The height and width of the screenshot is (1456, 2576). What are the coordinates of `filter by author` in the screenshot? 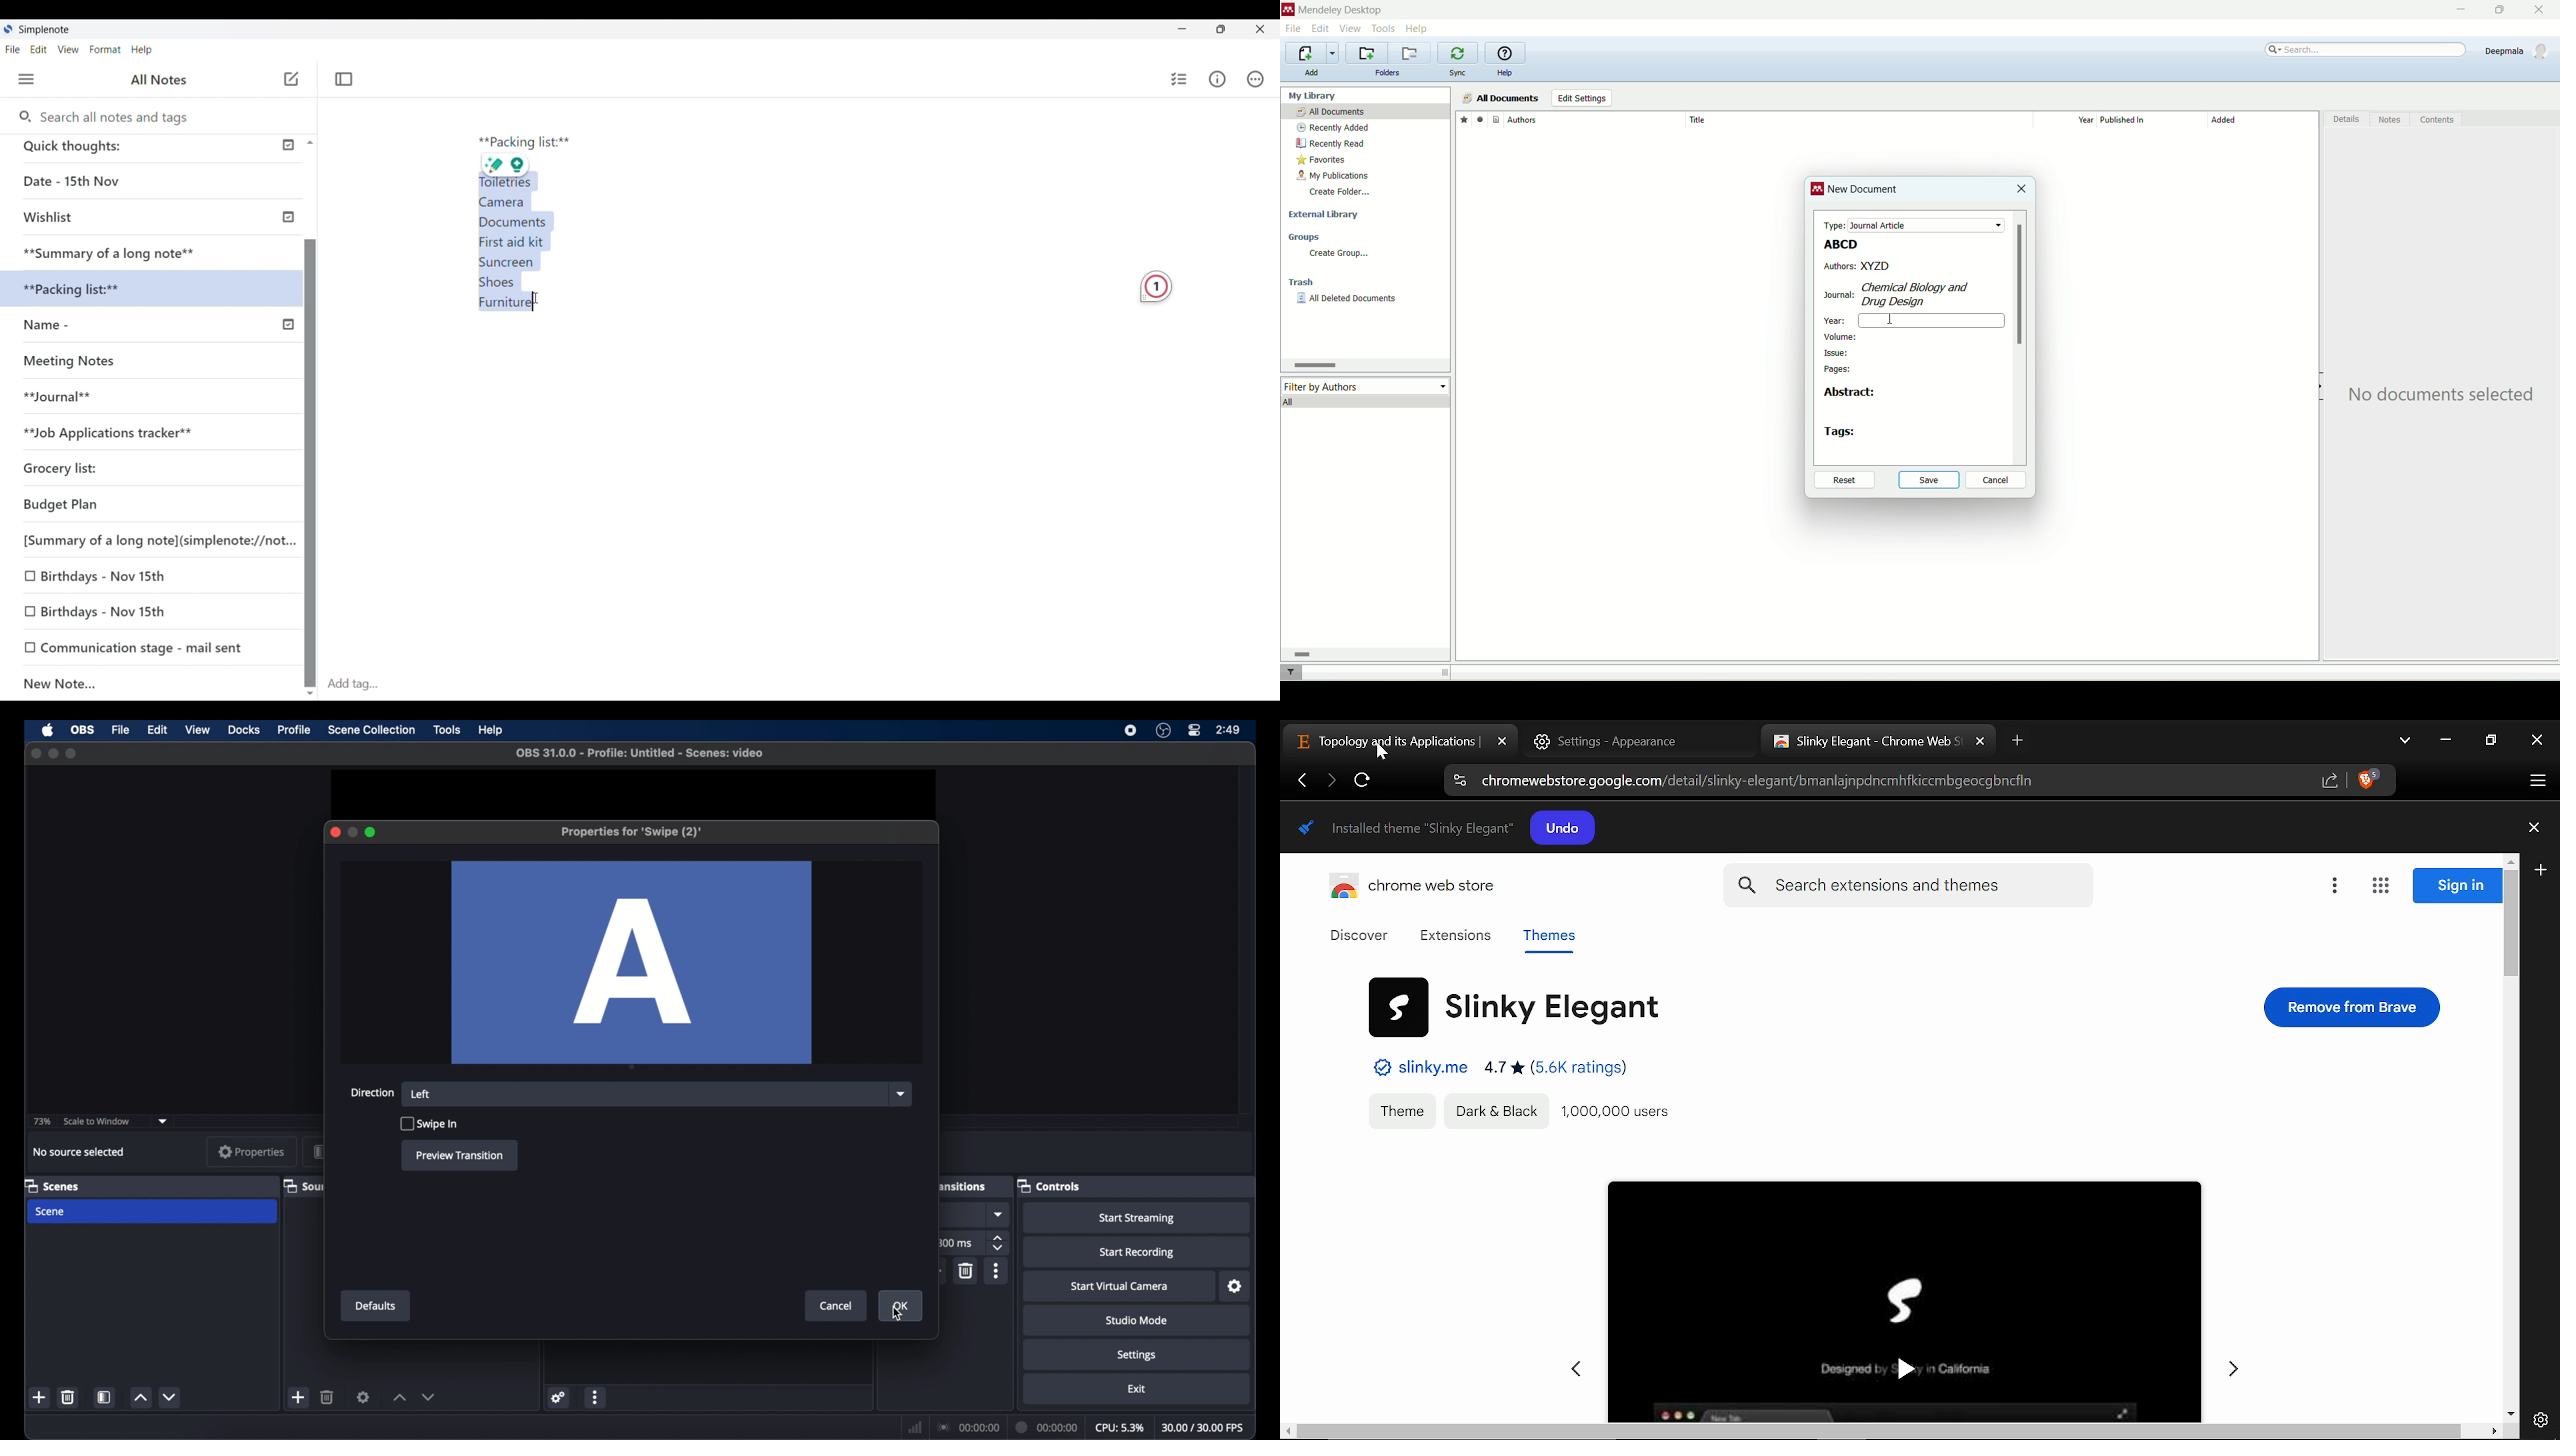 It's located at (1367, 385).